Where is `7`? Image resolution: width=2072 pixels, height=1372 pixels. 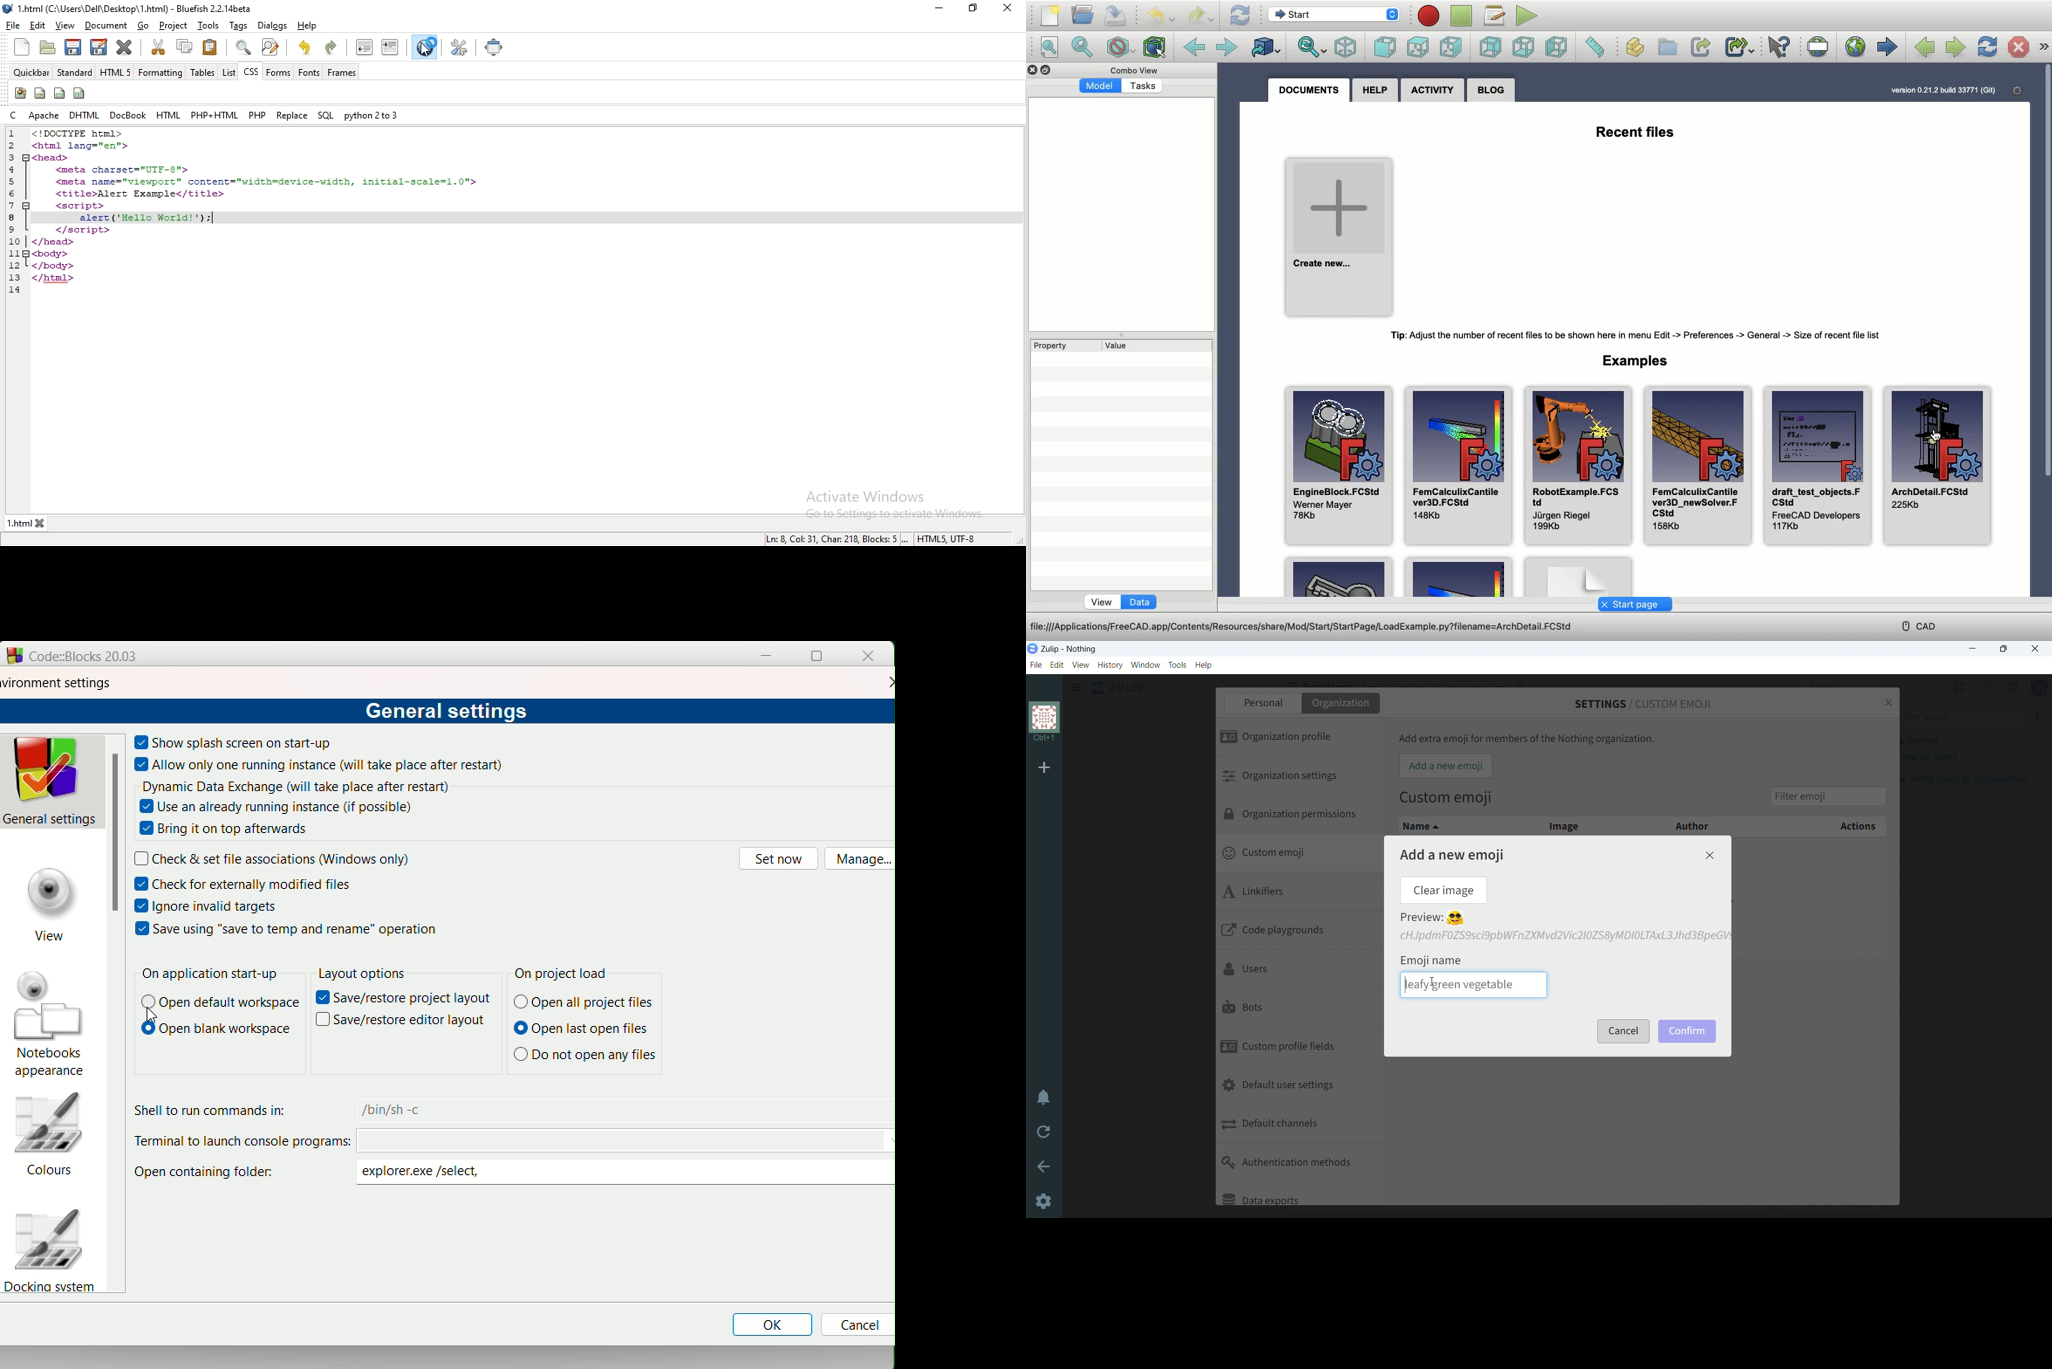
7 is located at coordinates (9, 206).